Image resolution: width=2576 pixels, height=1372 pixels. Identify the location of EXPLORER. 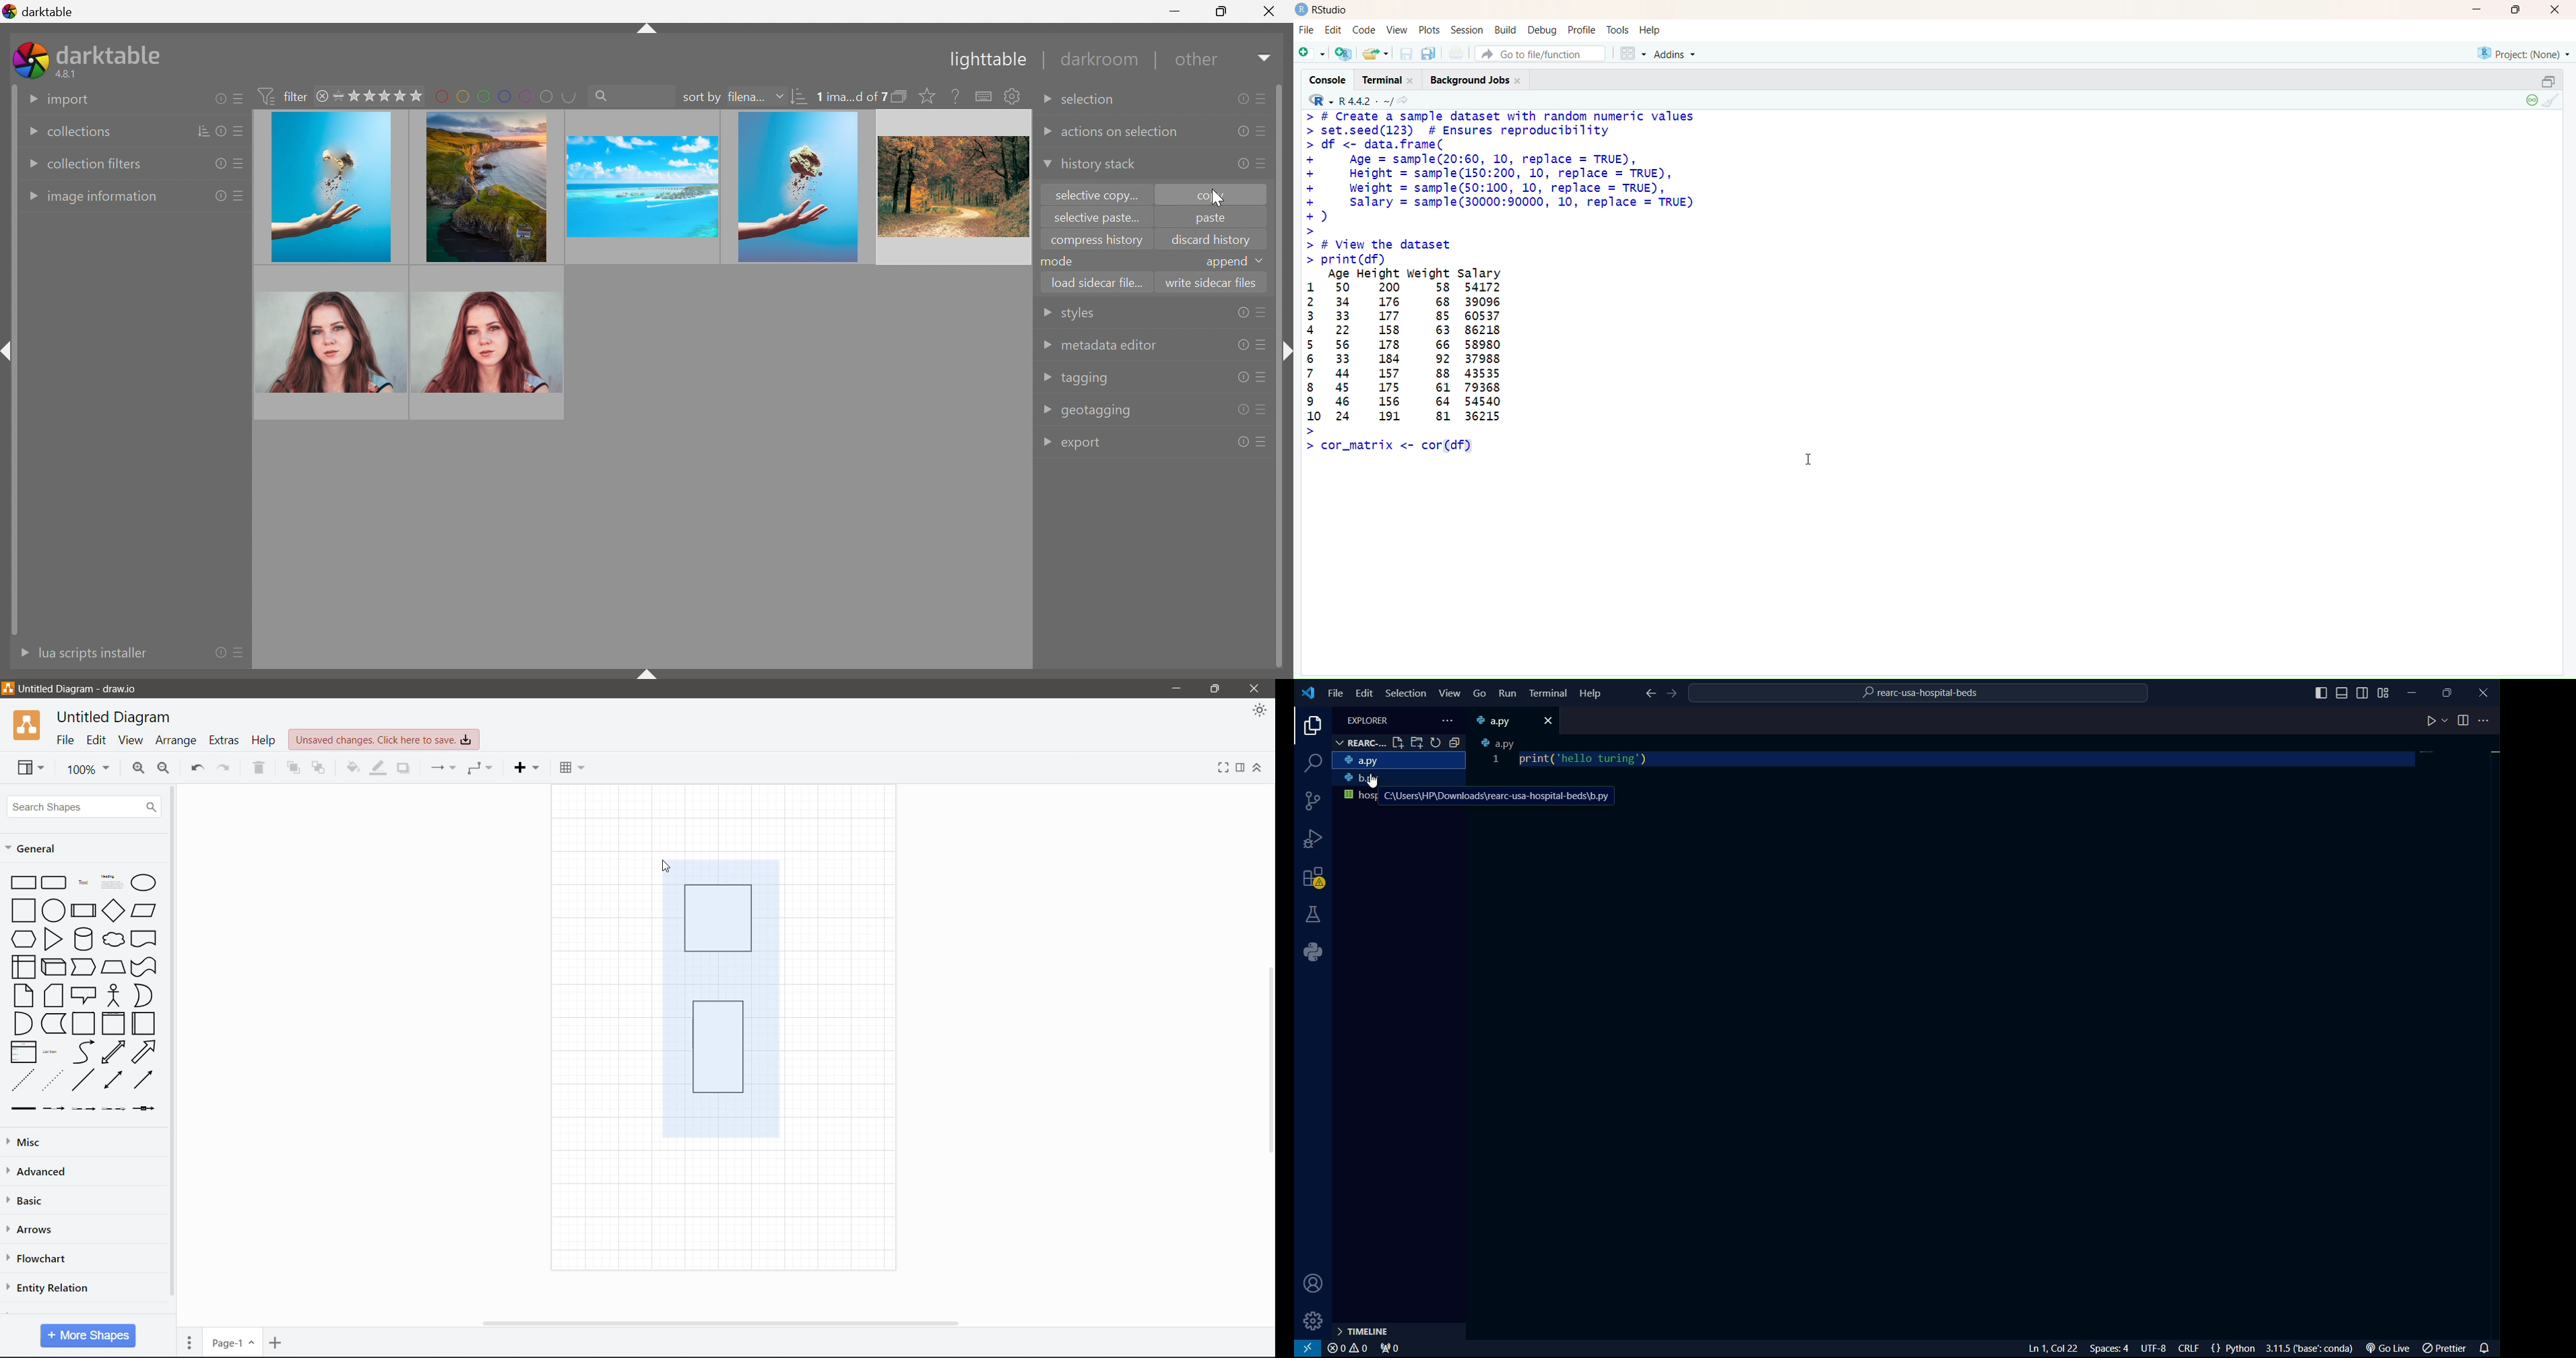
(1368, 718).